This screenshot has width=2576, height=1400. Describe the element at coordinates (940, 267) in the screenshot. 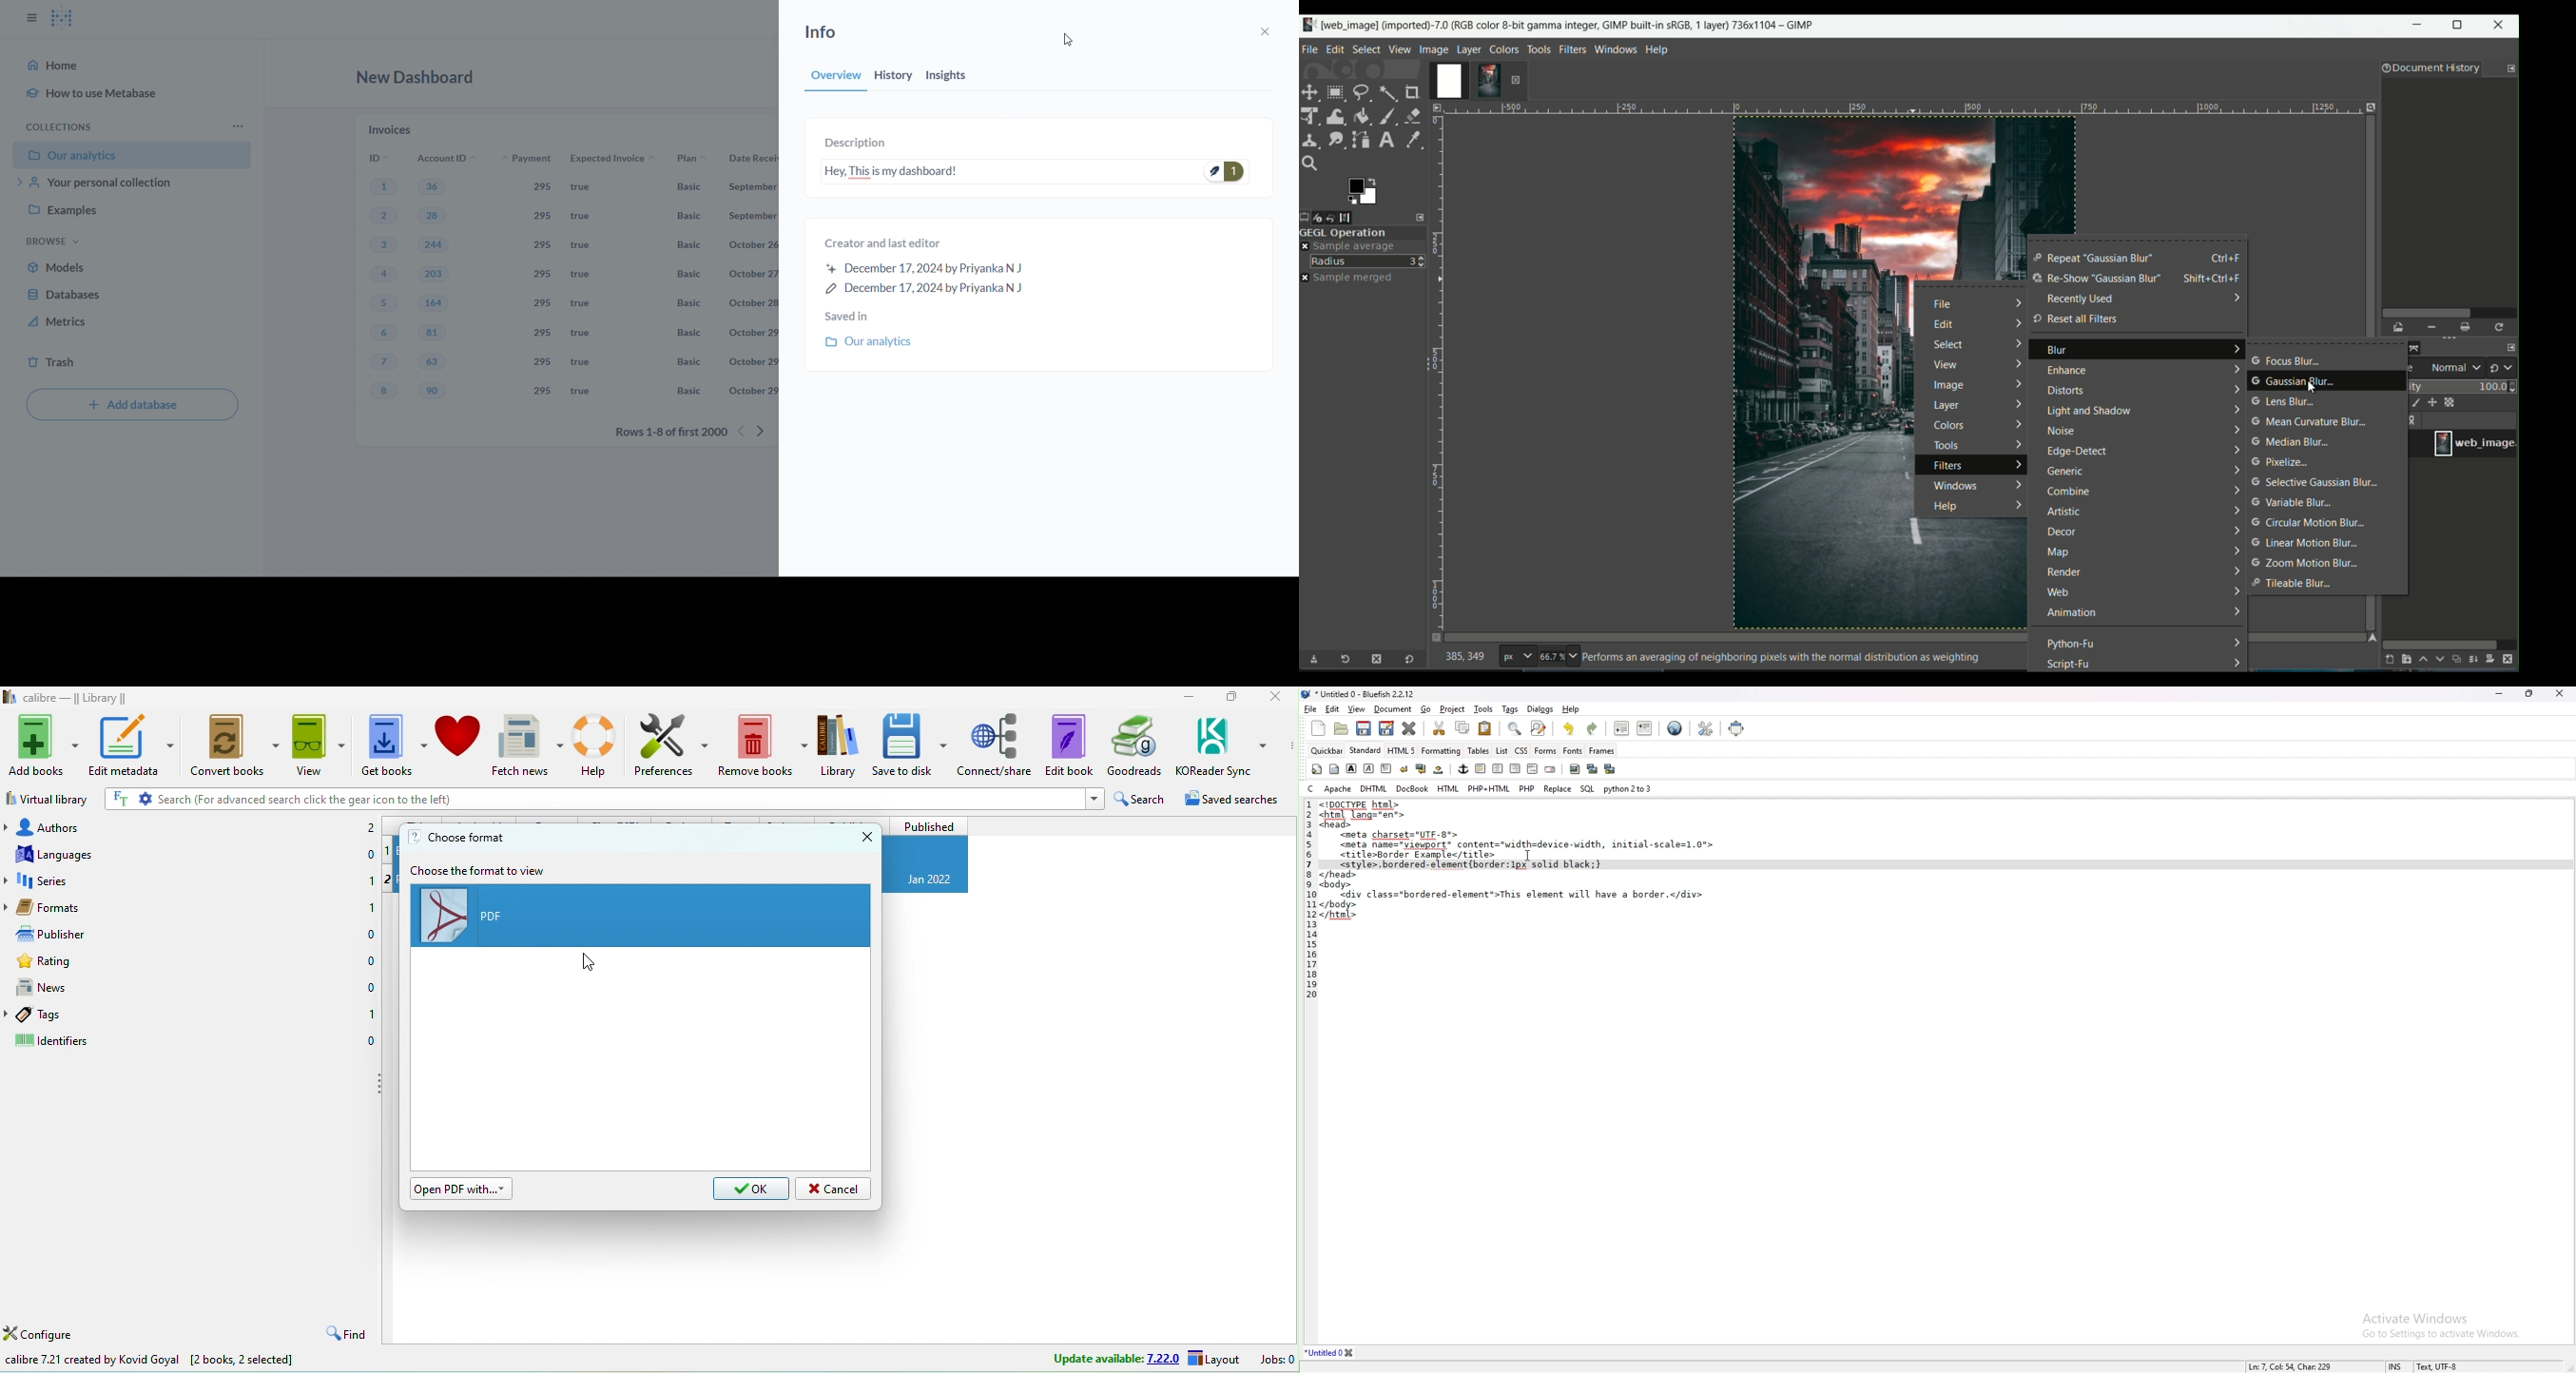

I see `created and last editor information` at that location.